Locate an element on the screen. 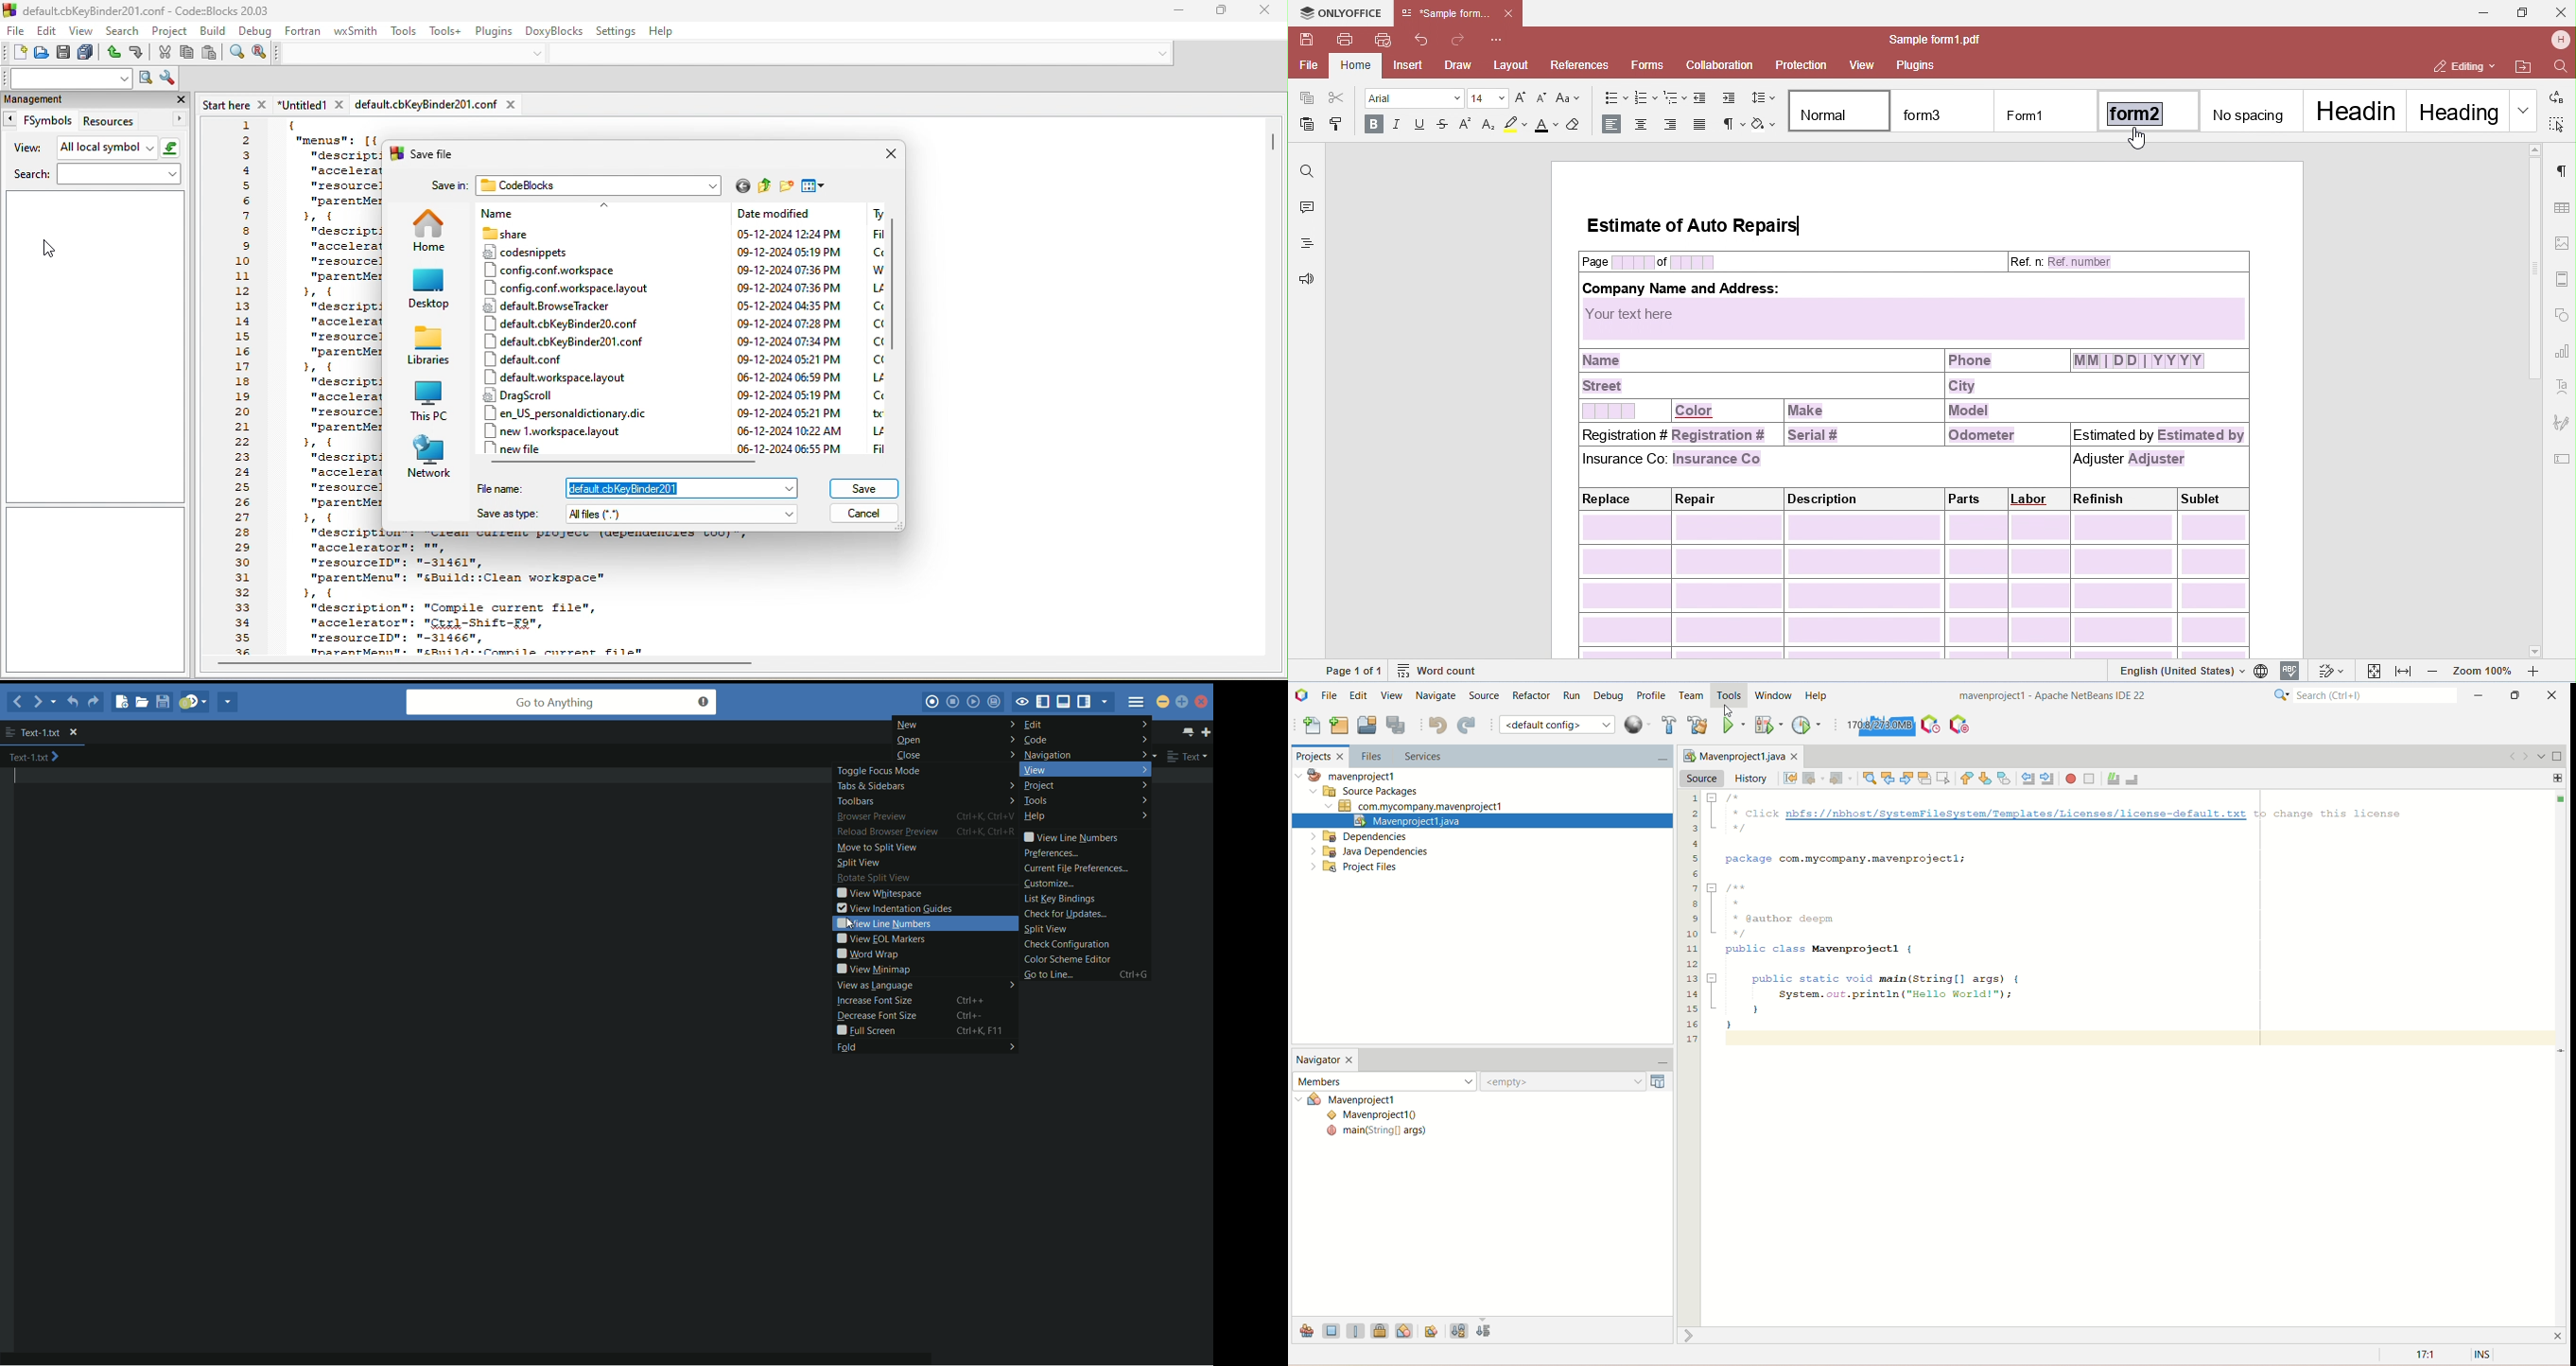  share is located at coordinates (554, 234).